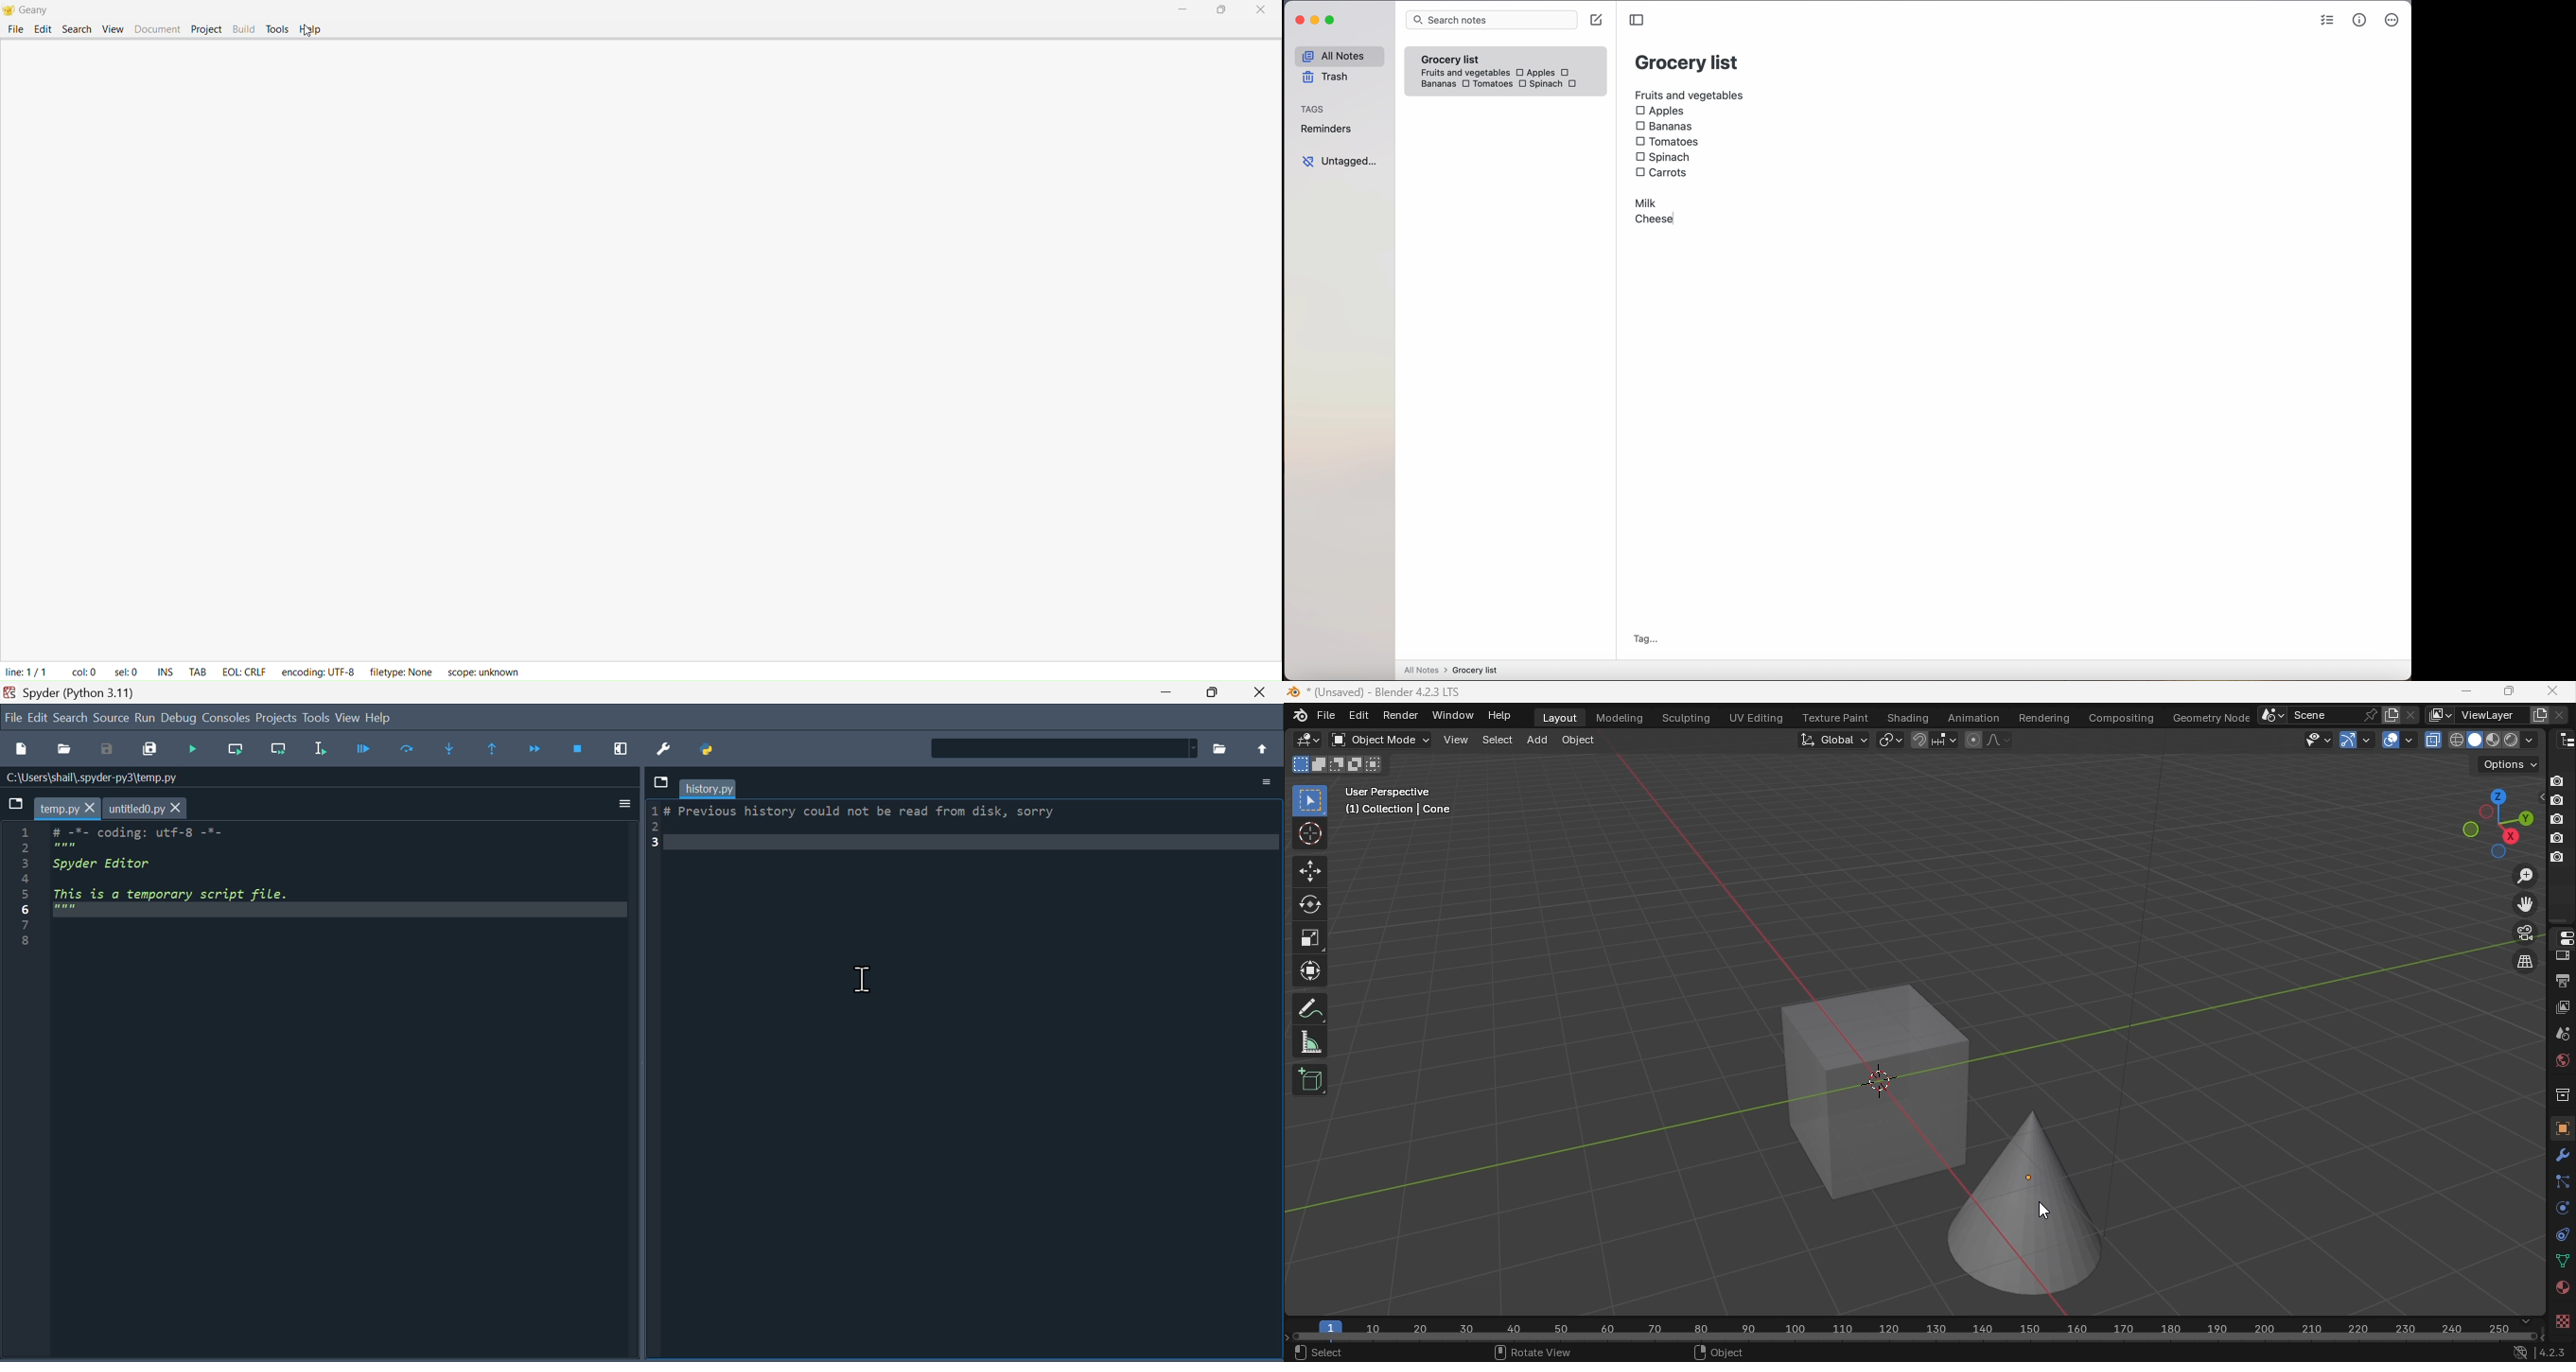  I want to click on Rotate the view, so click(2470, 829).